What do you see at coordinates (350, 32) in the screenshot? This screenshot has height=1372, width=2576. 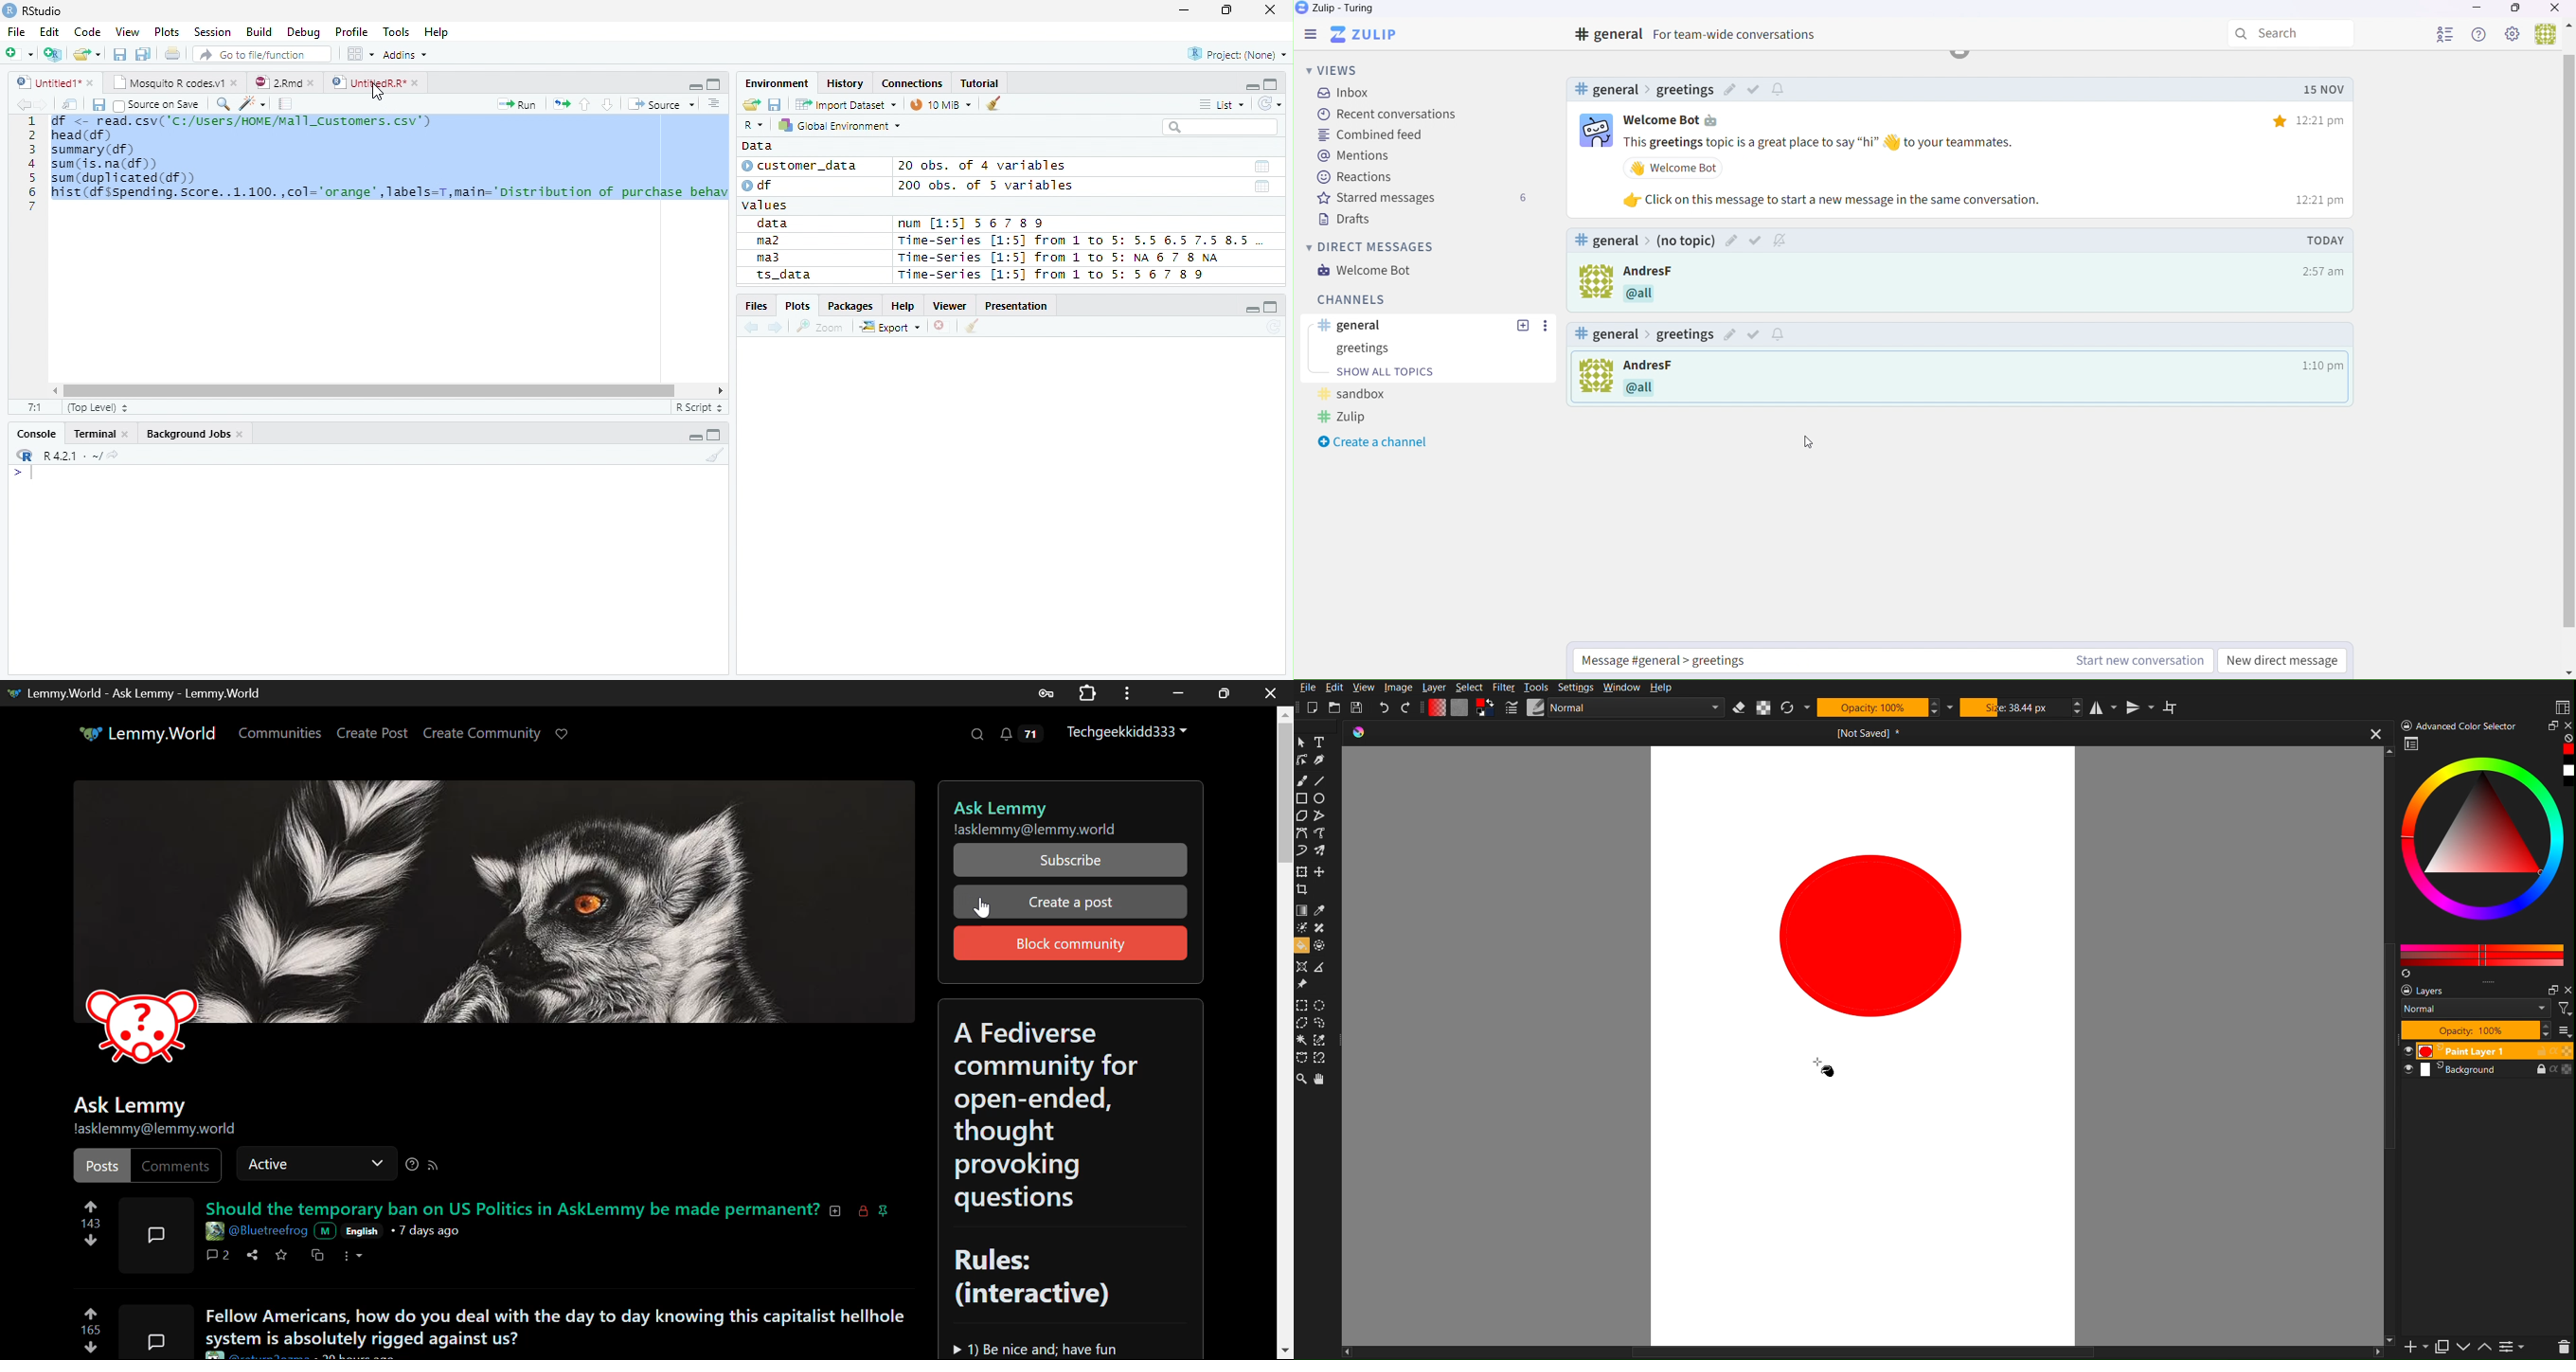 I see `Profile` at bounding box center [350, 32].